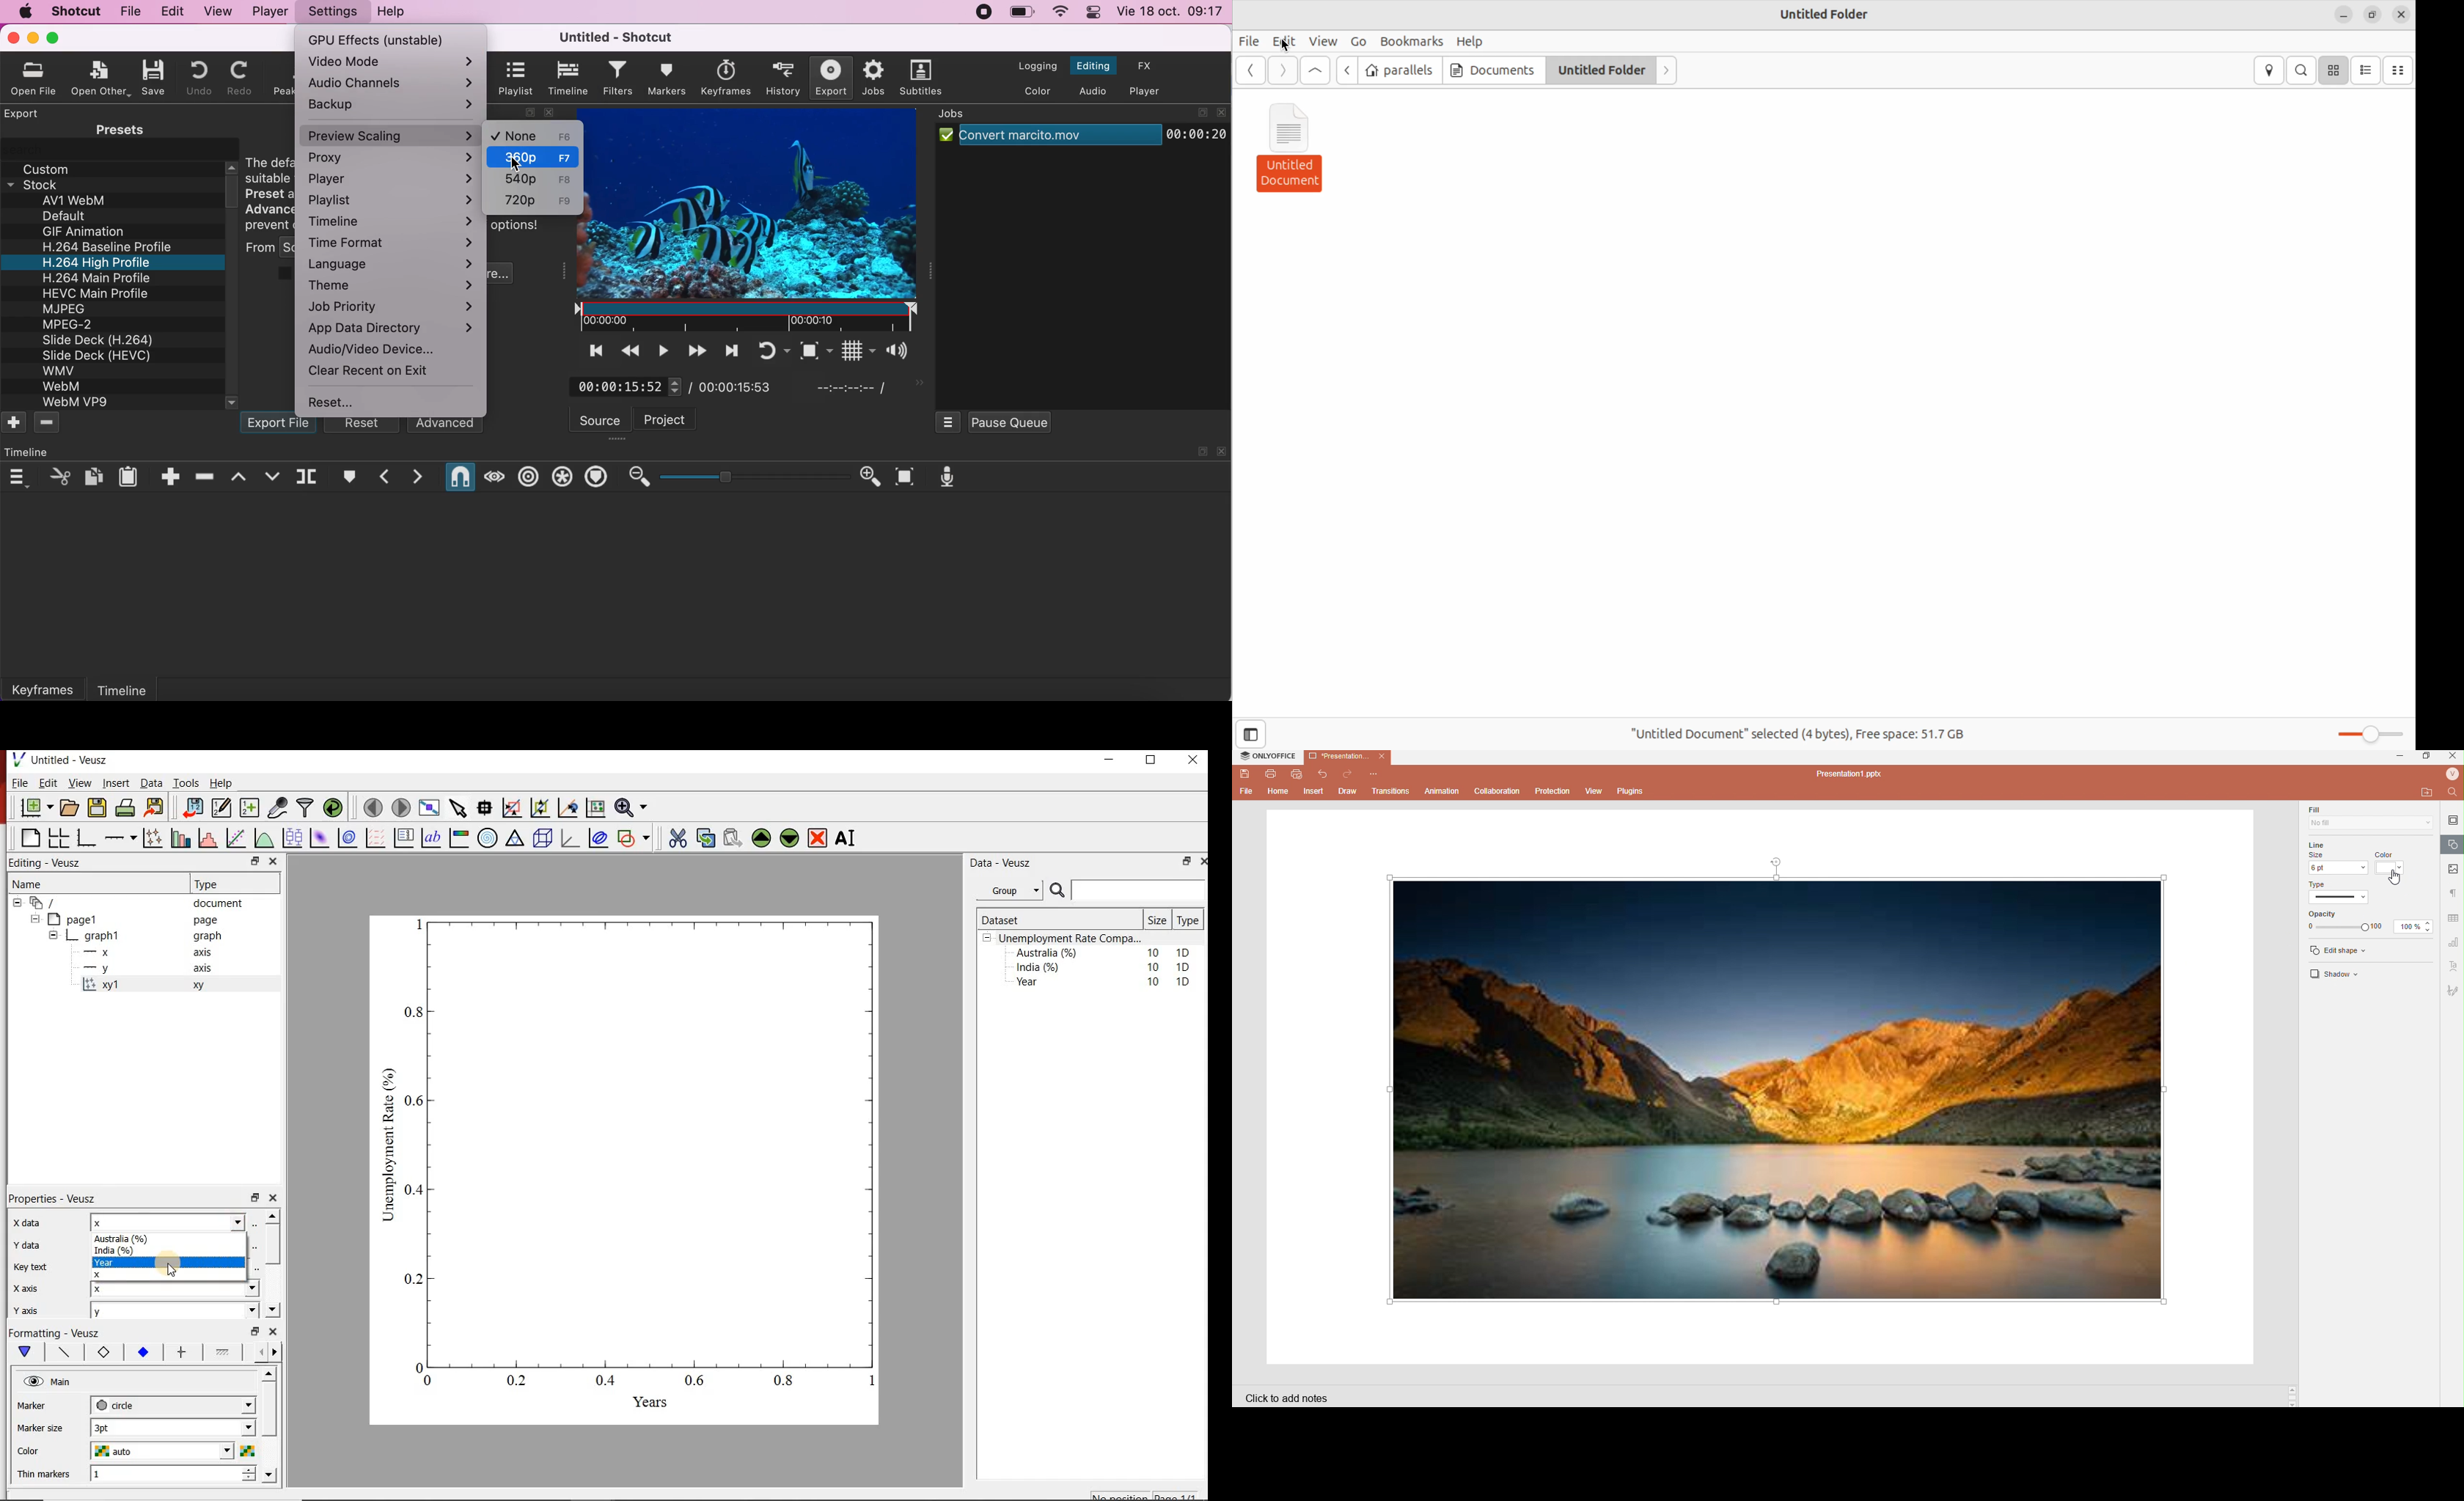 This screenshot has width=2464, height=1512. I want to click on audio/video device, so click(377, 351).